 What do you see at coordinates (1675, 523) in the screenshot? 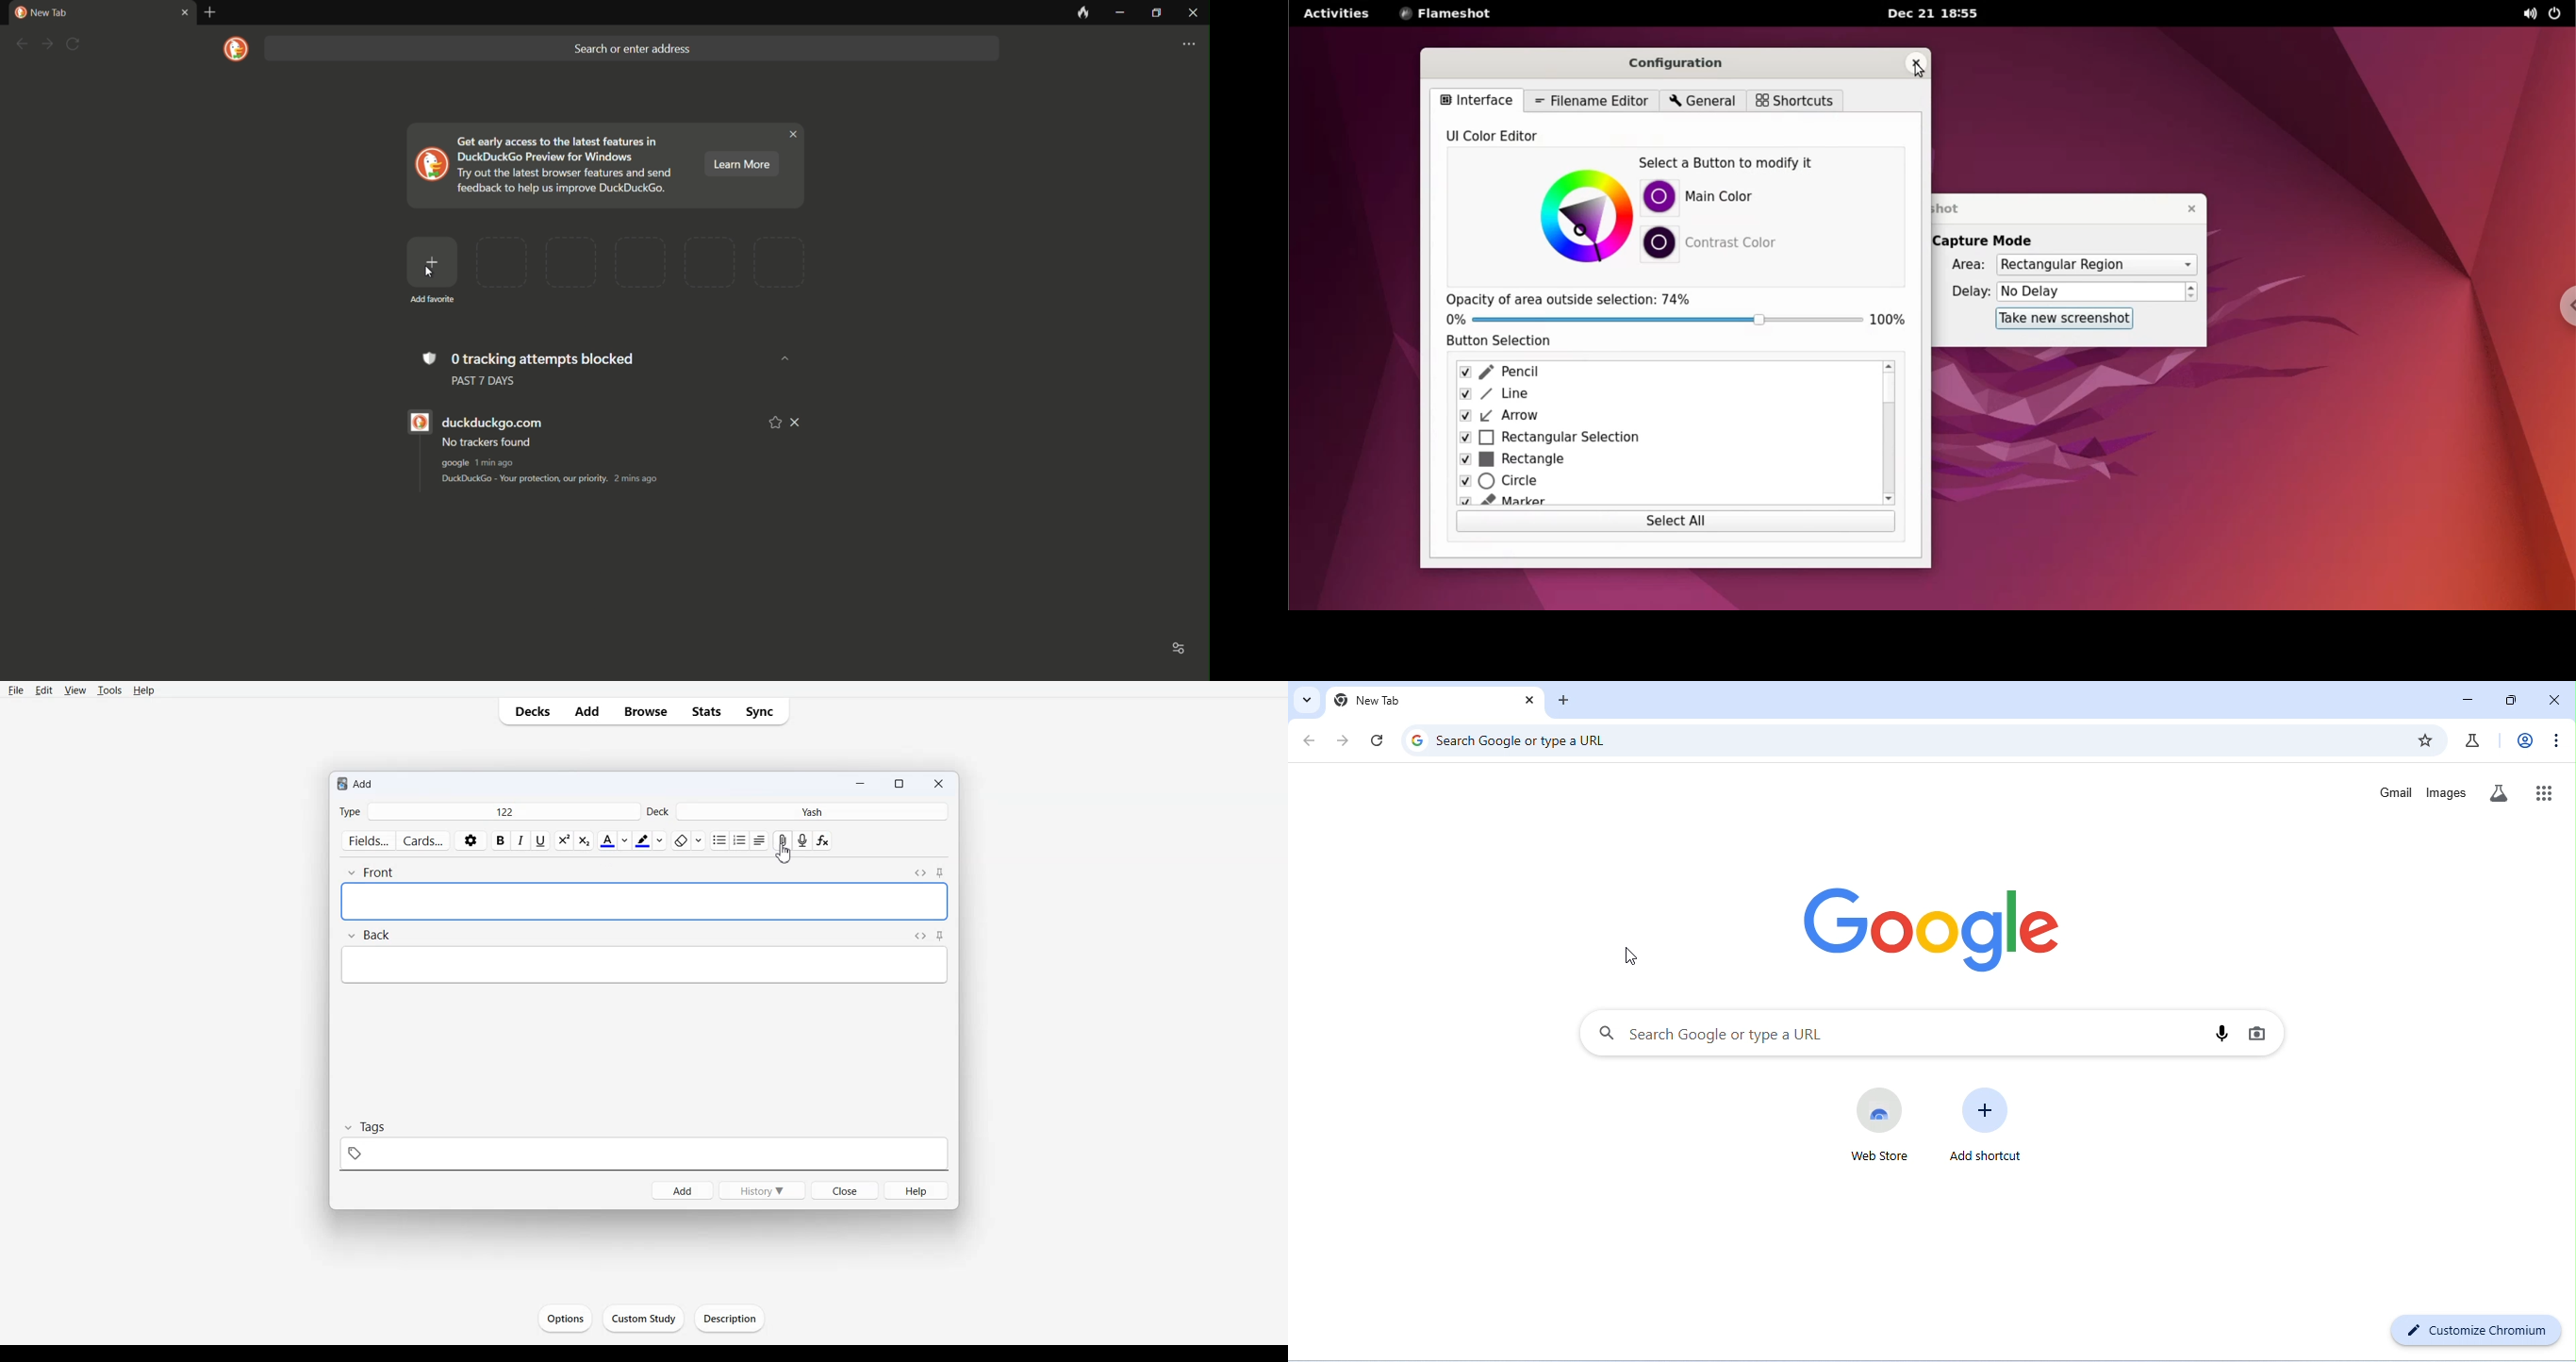
I see `select all` at bounding box center [1675, 523].